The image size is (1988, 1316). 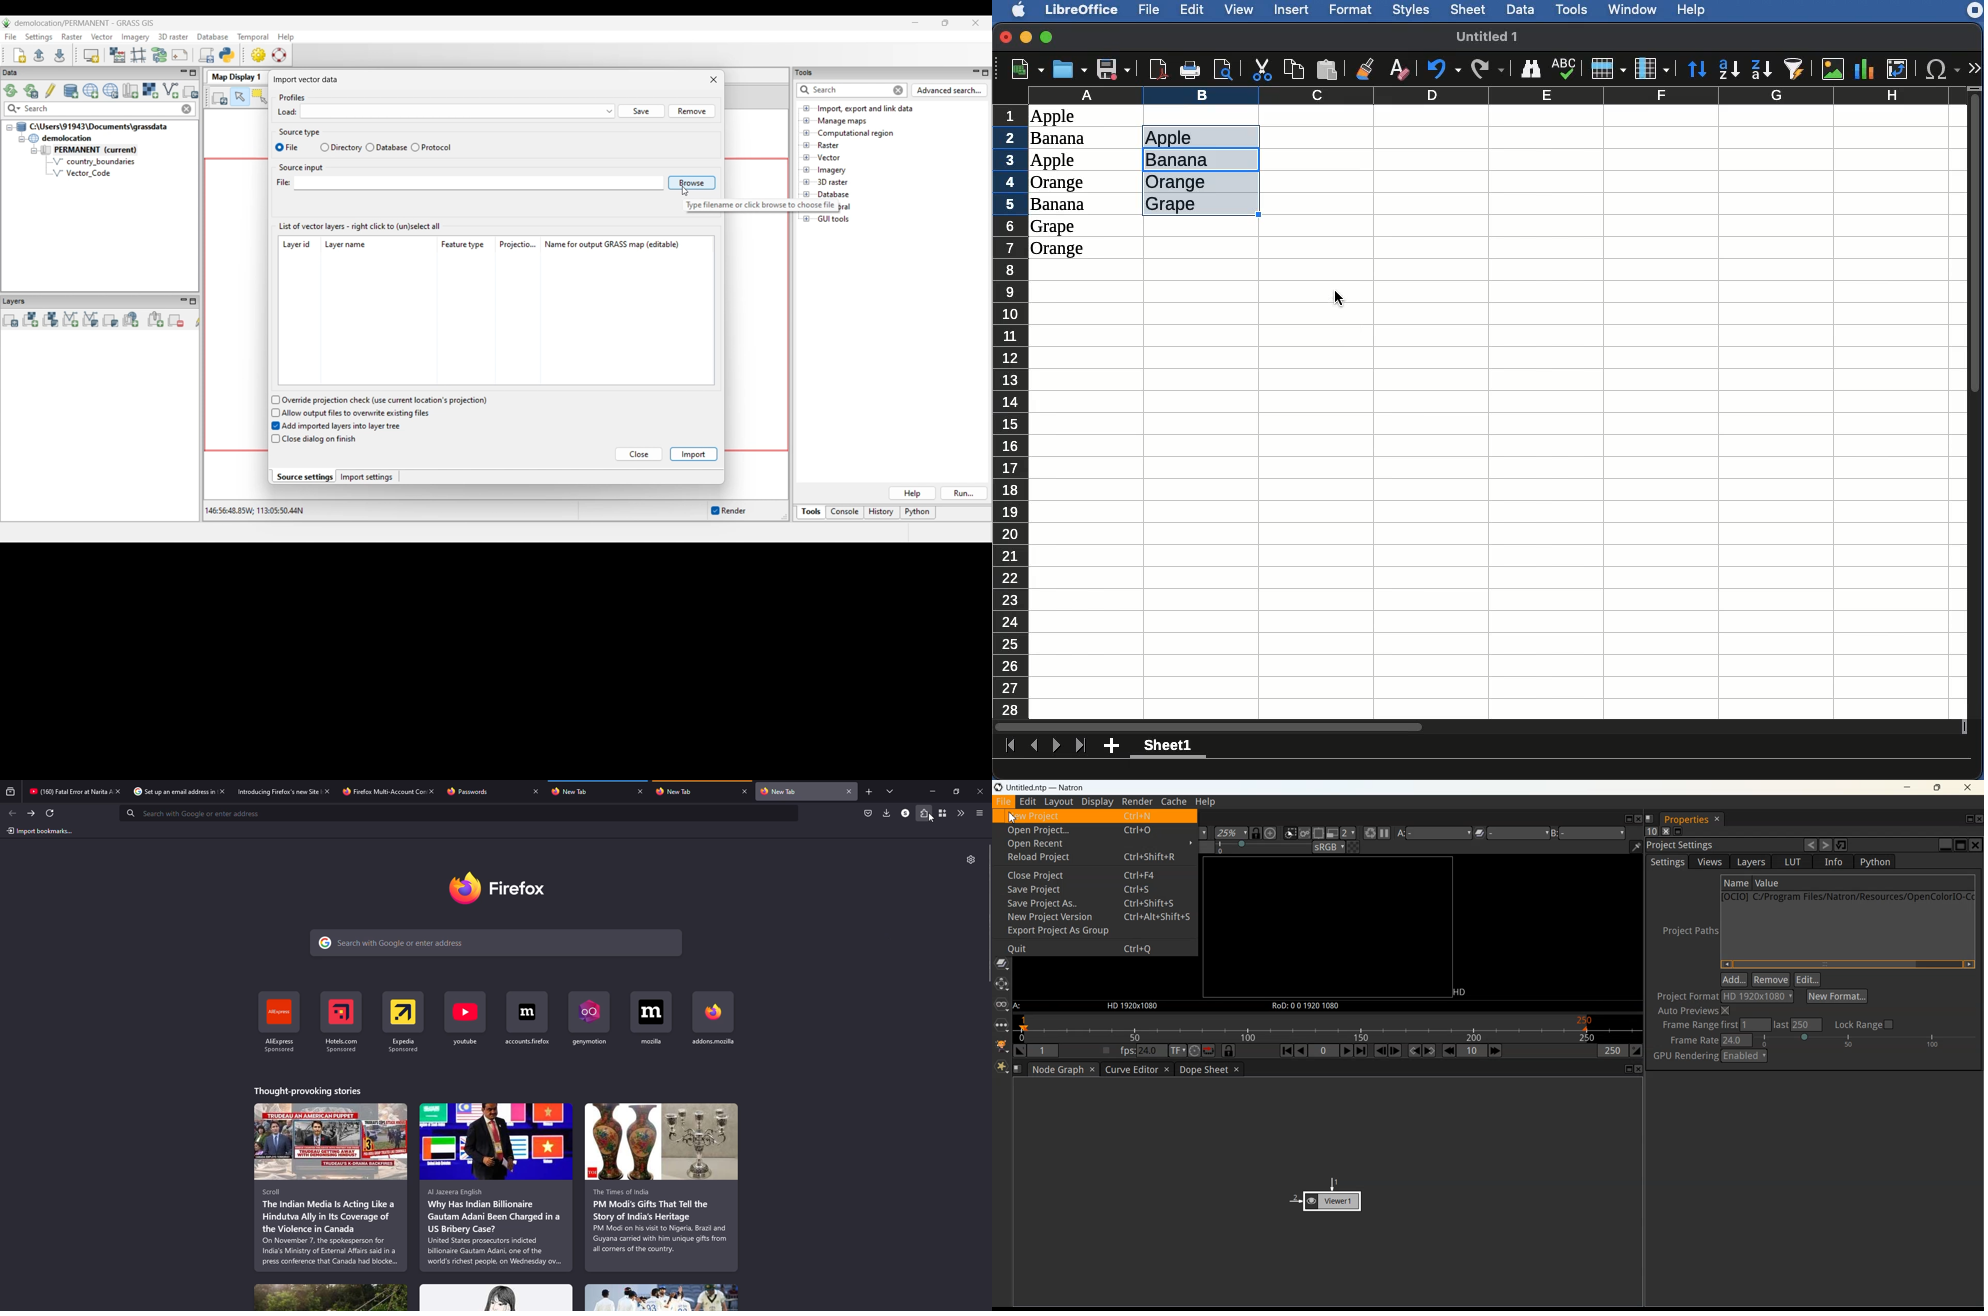 What do you see at coordinates (13, 109) in the screenshot?
I see `Search specific maps` at bounding box center [13, 109].